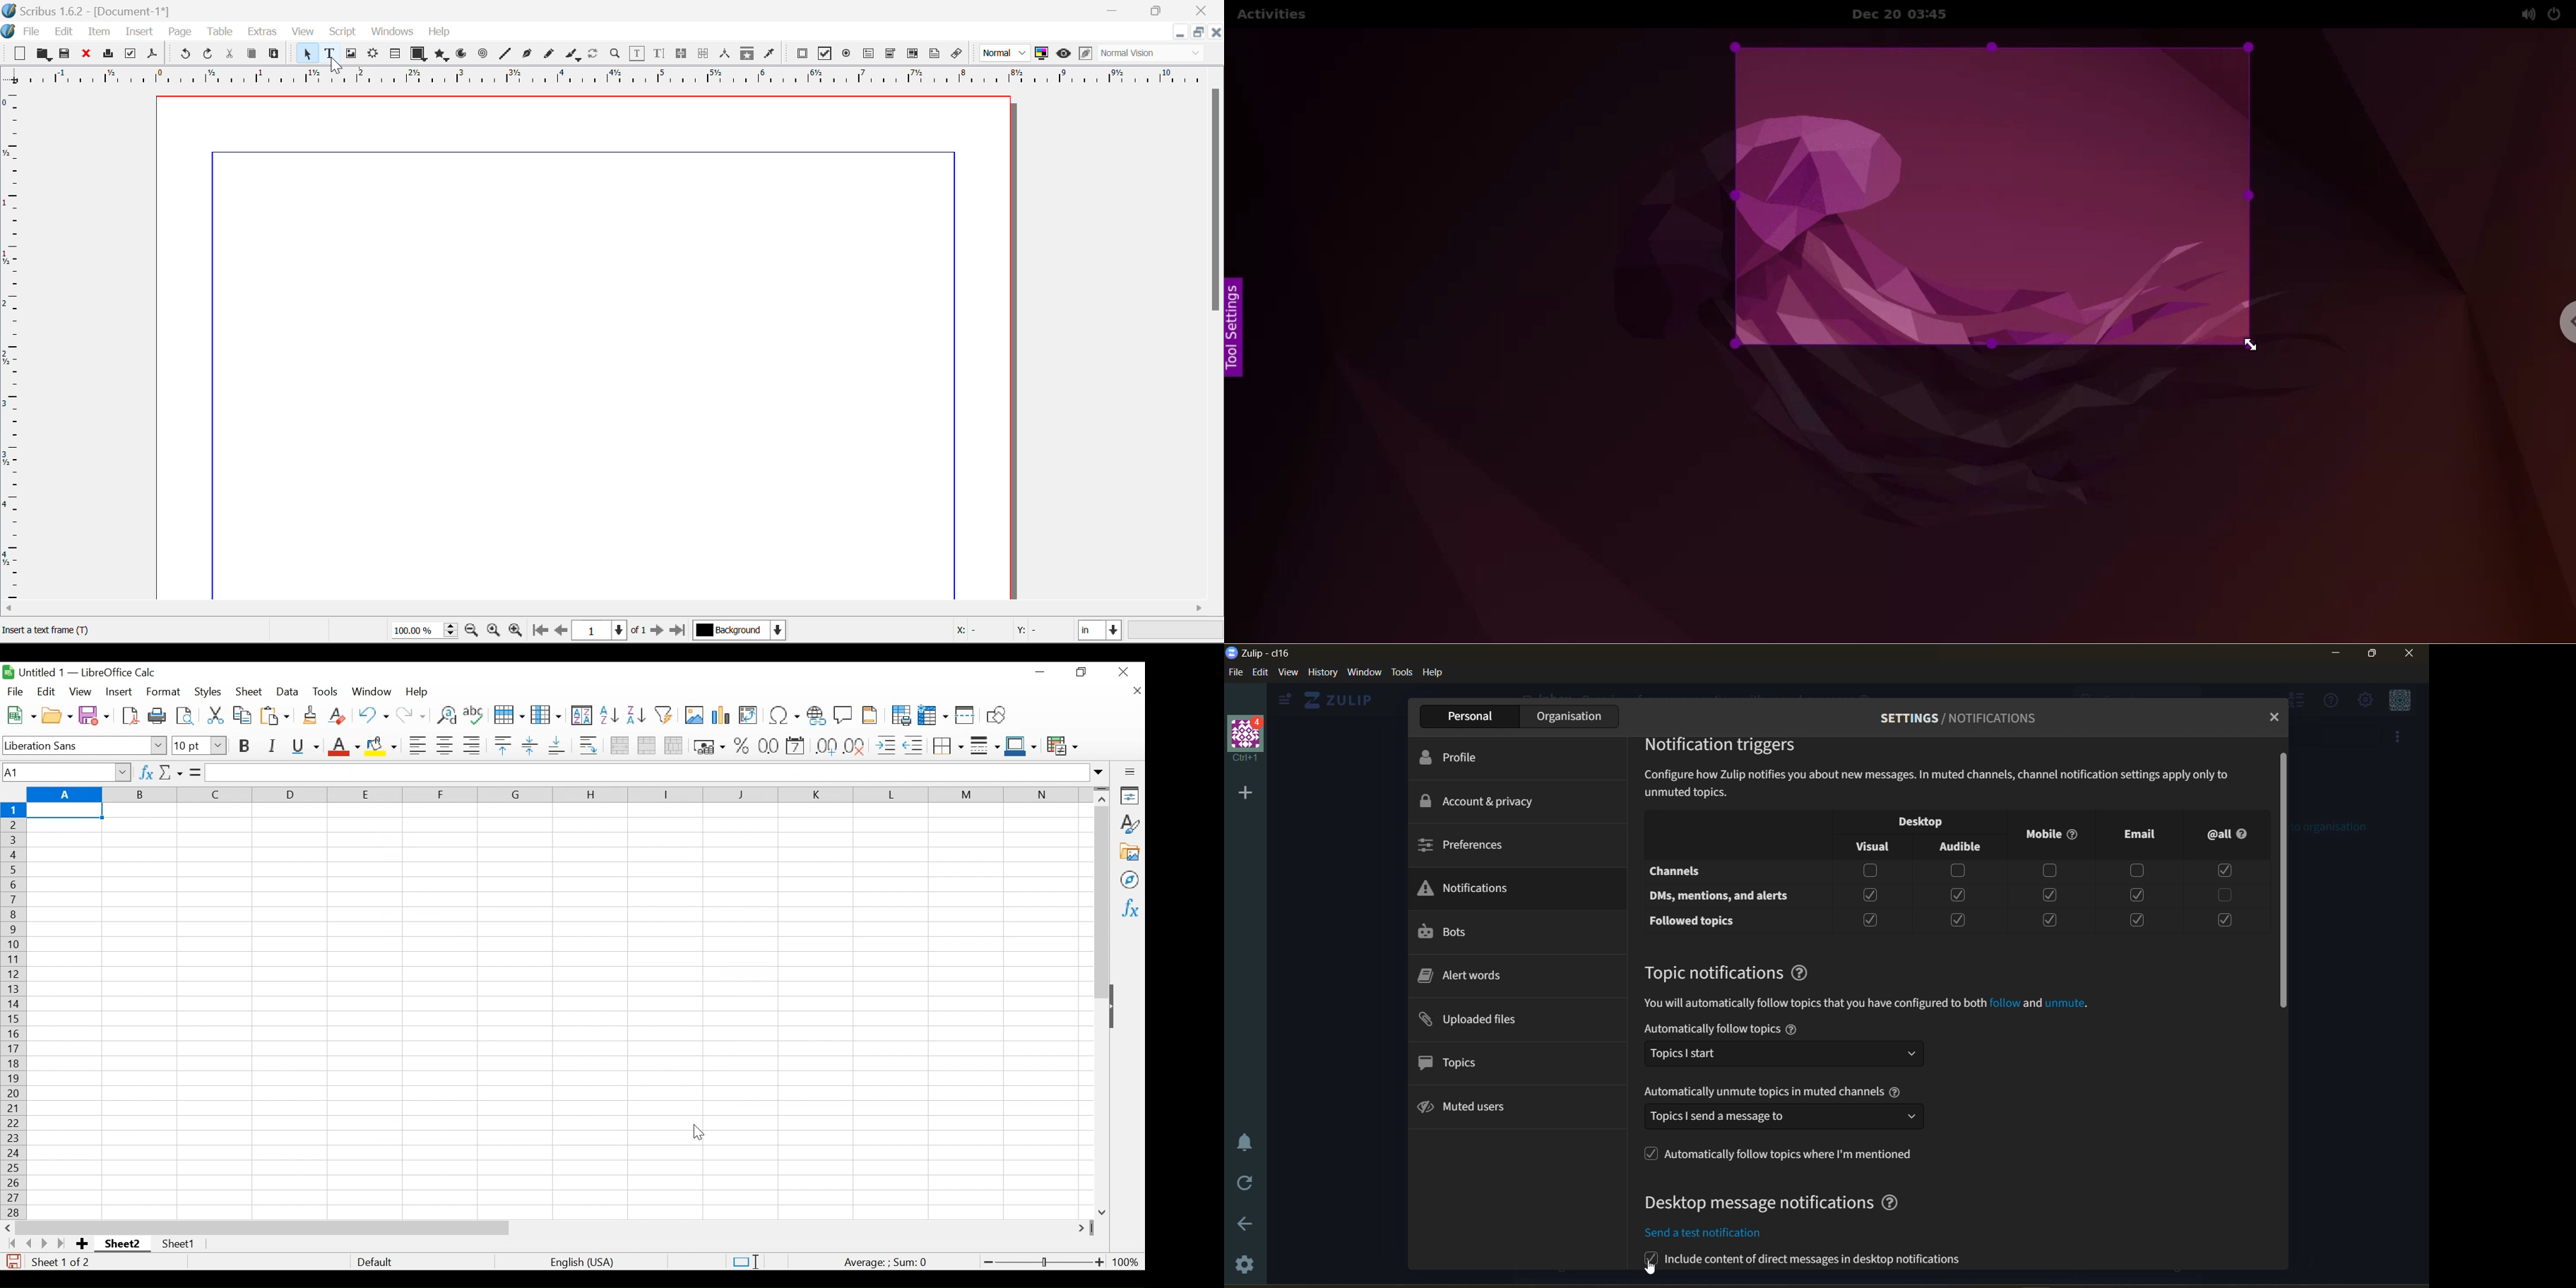  I want to click on Checkbox, so click(2228, 919).